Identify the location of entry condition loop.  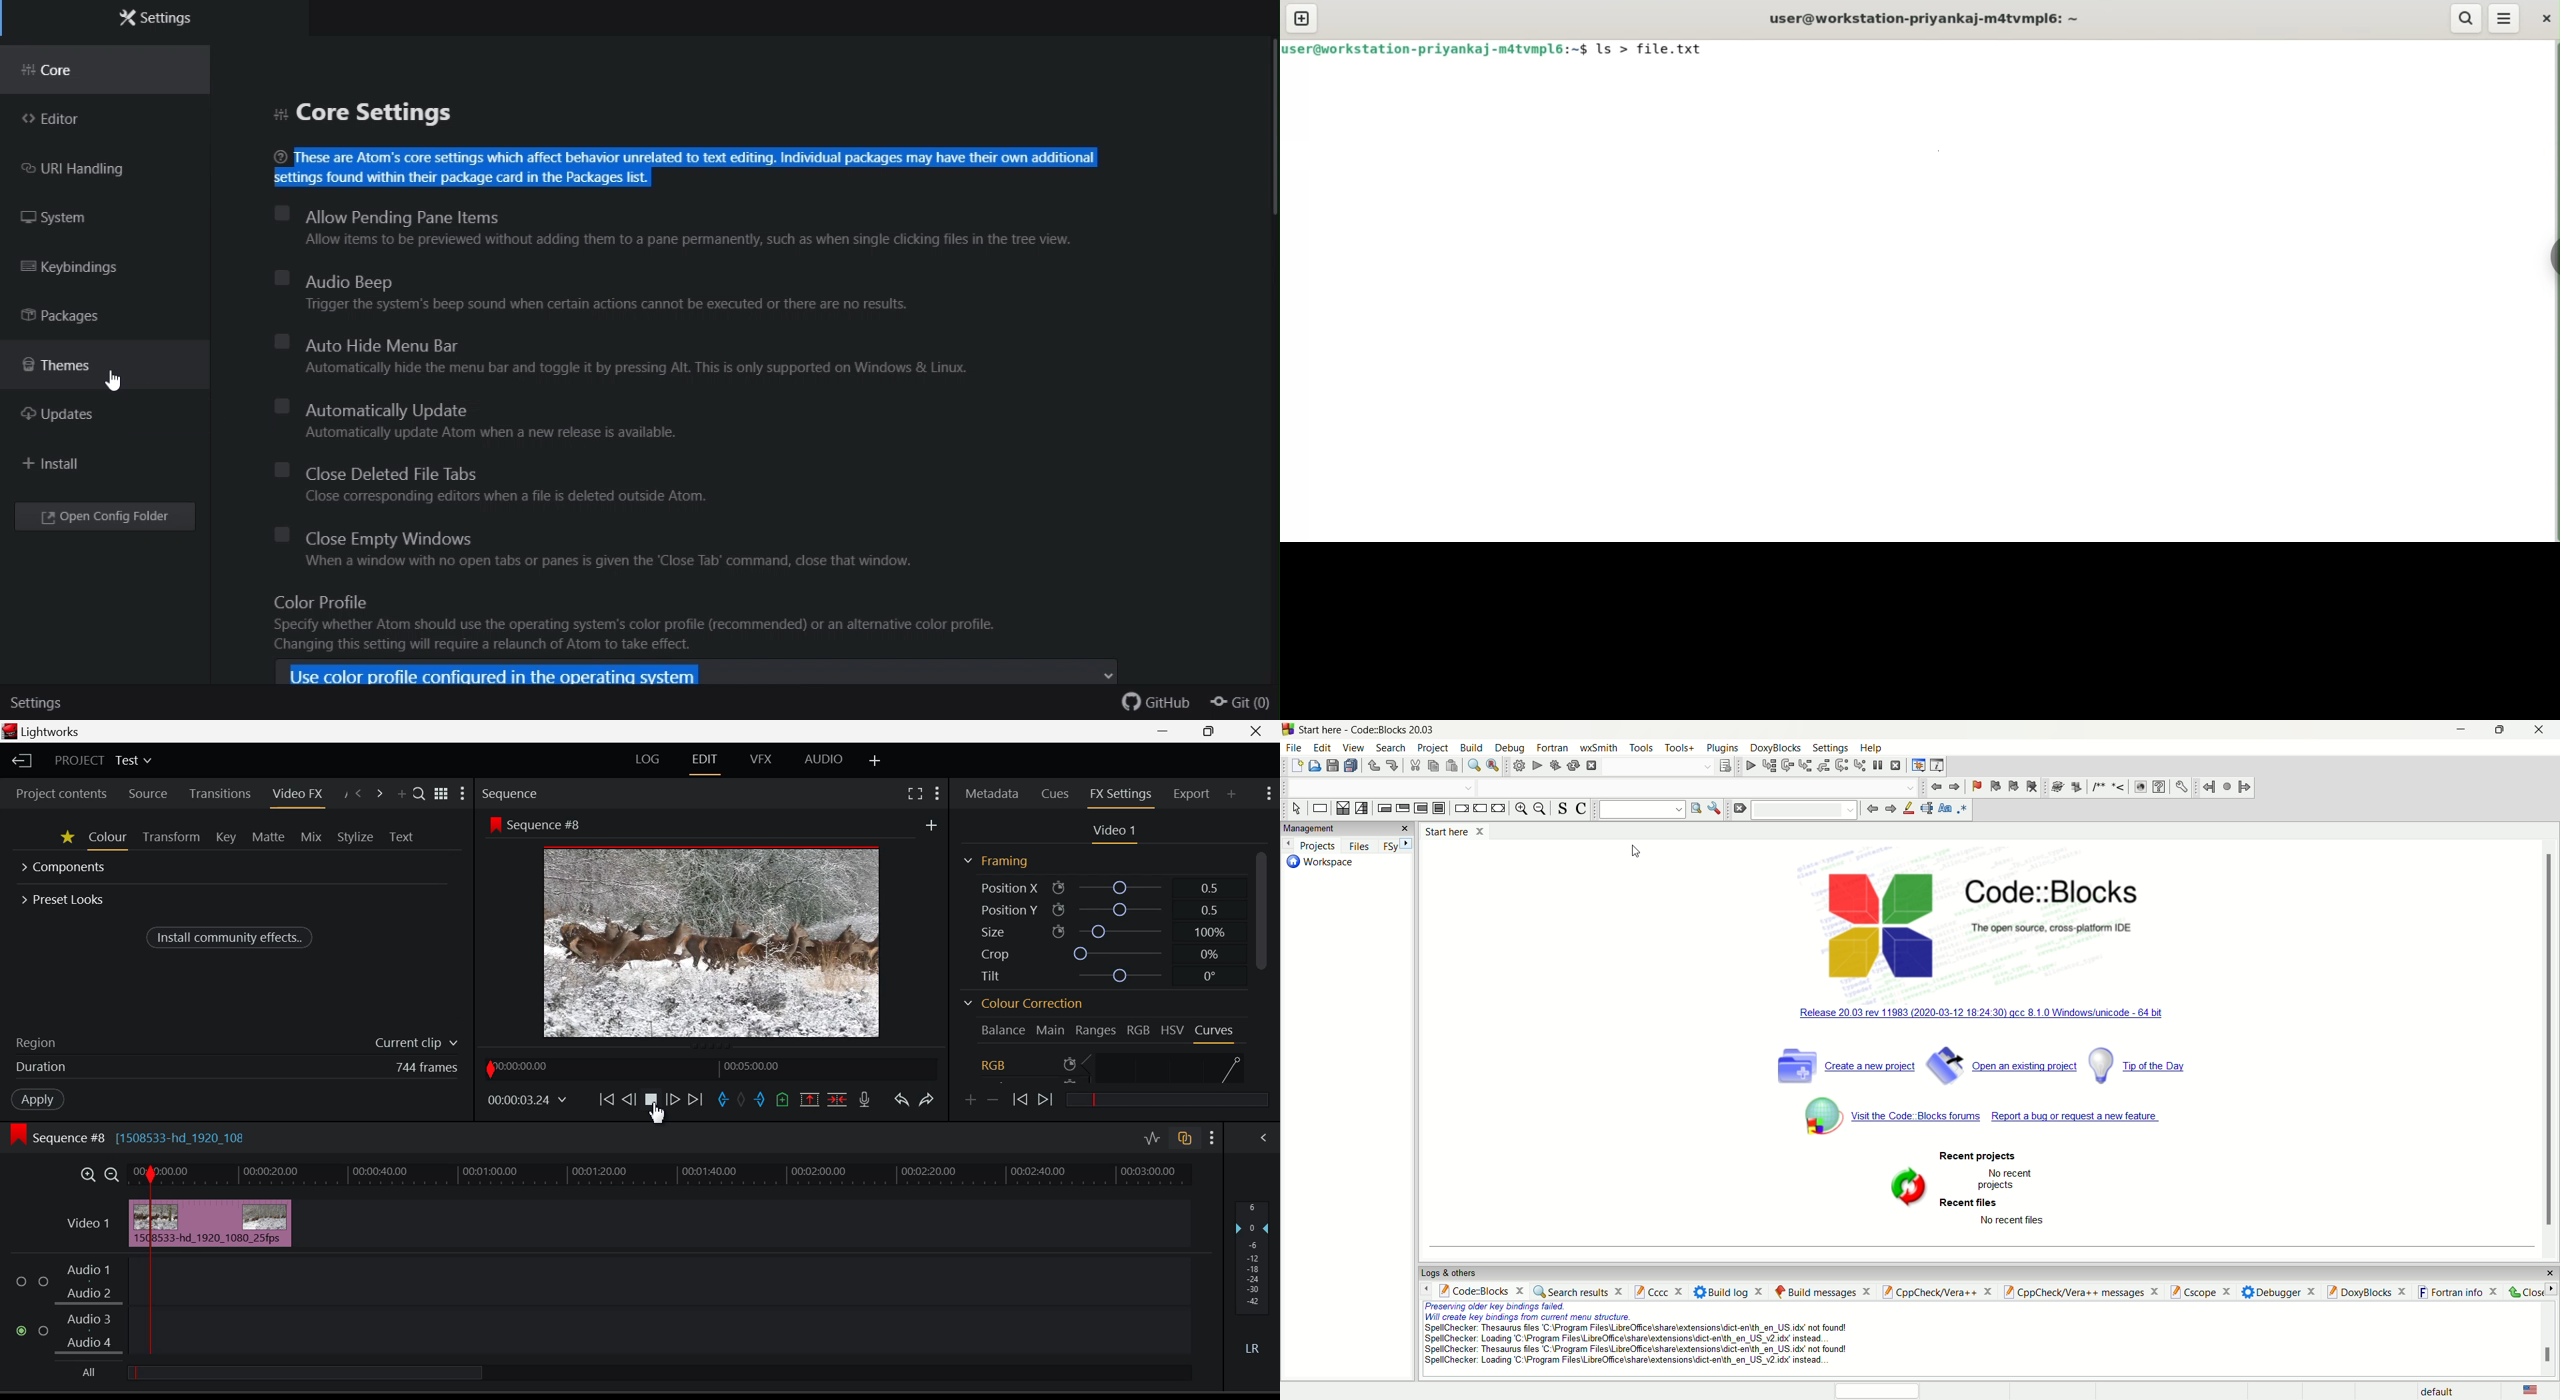
(1385, 807).